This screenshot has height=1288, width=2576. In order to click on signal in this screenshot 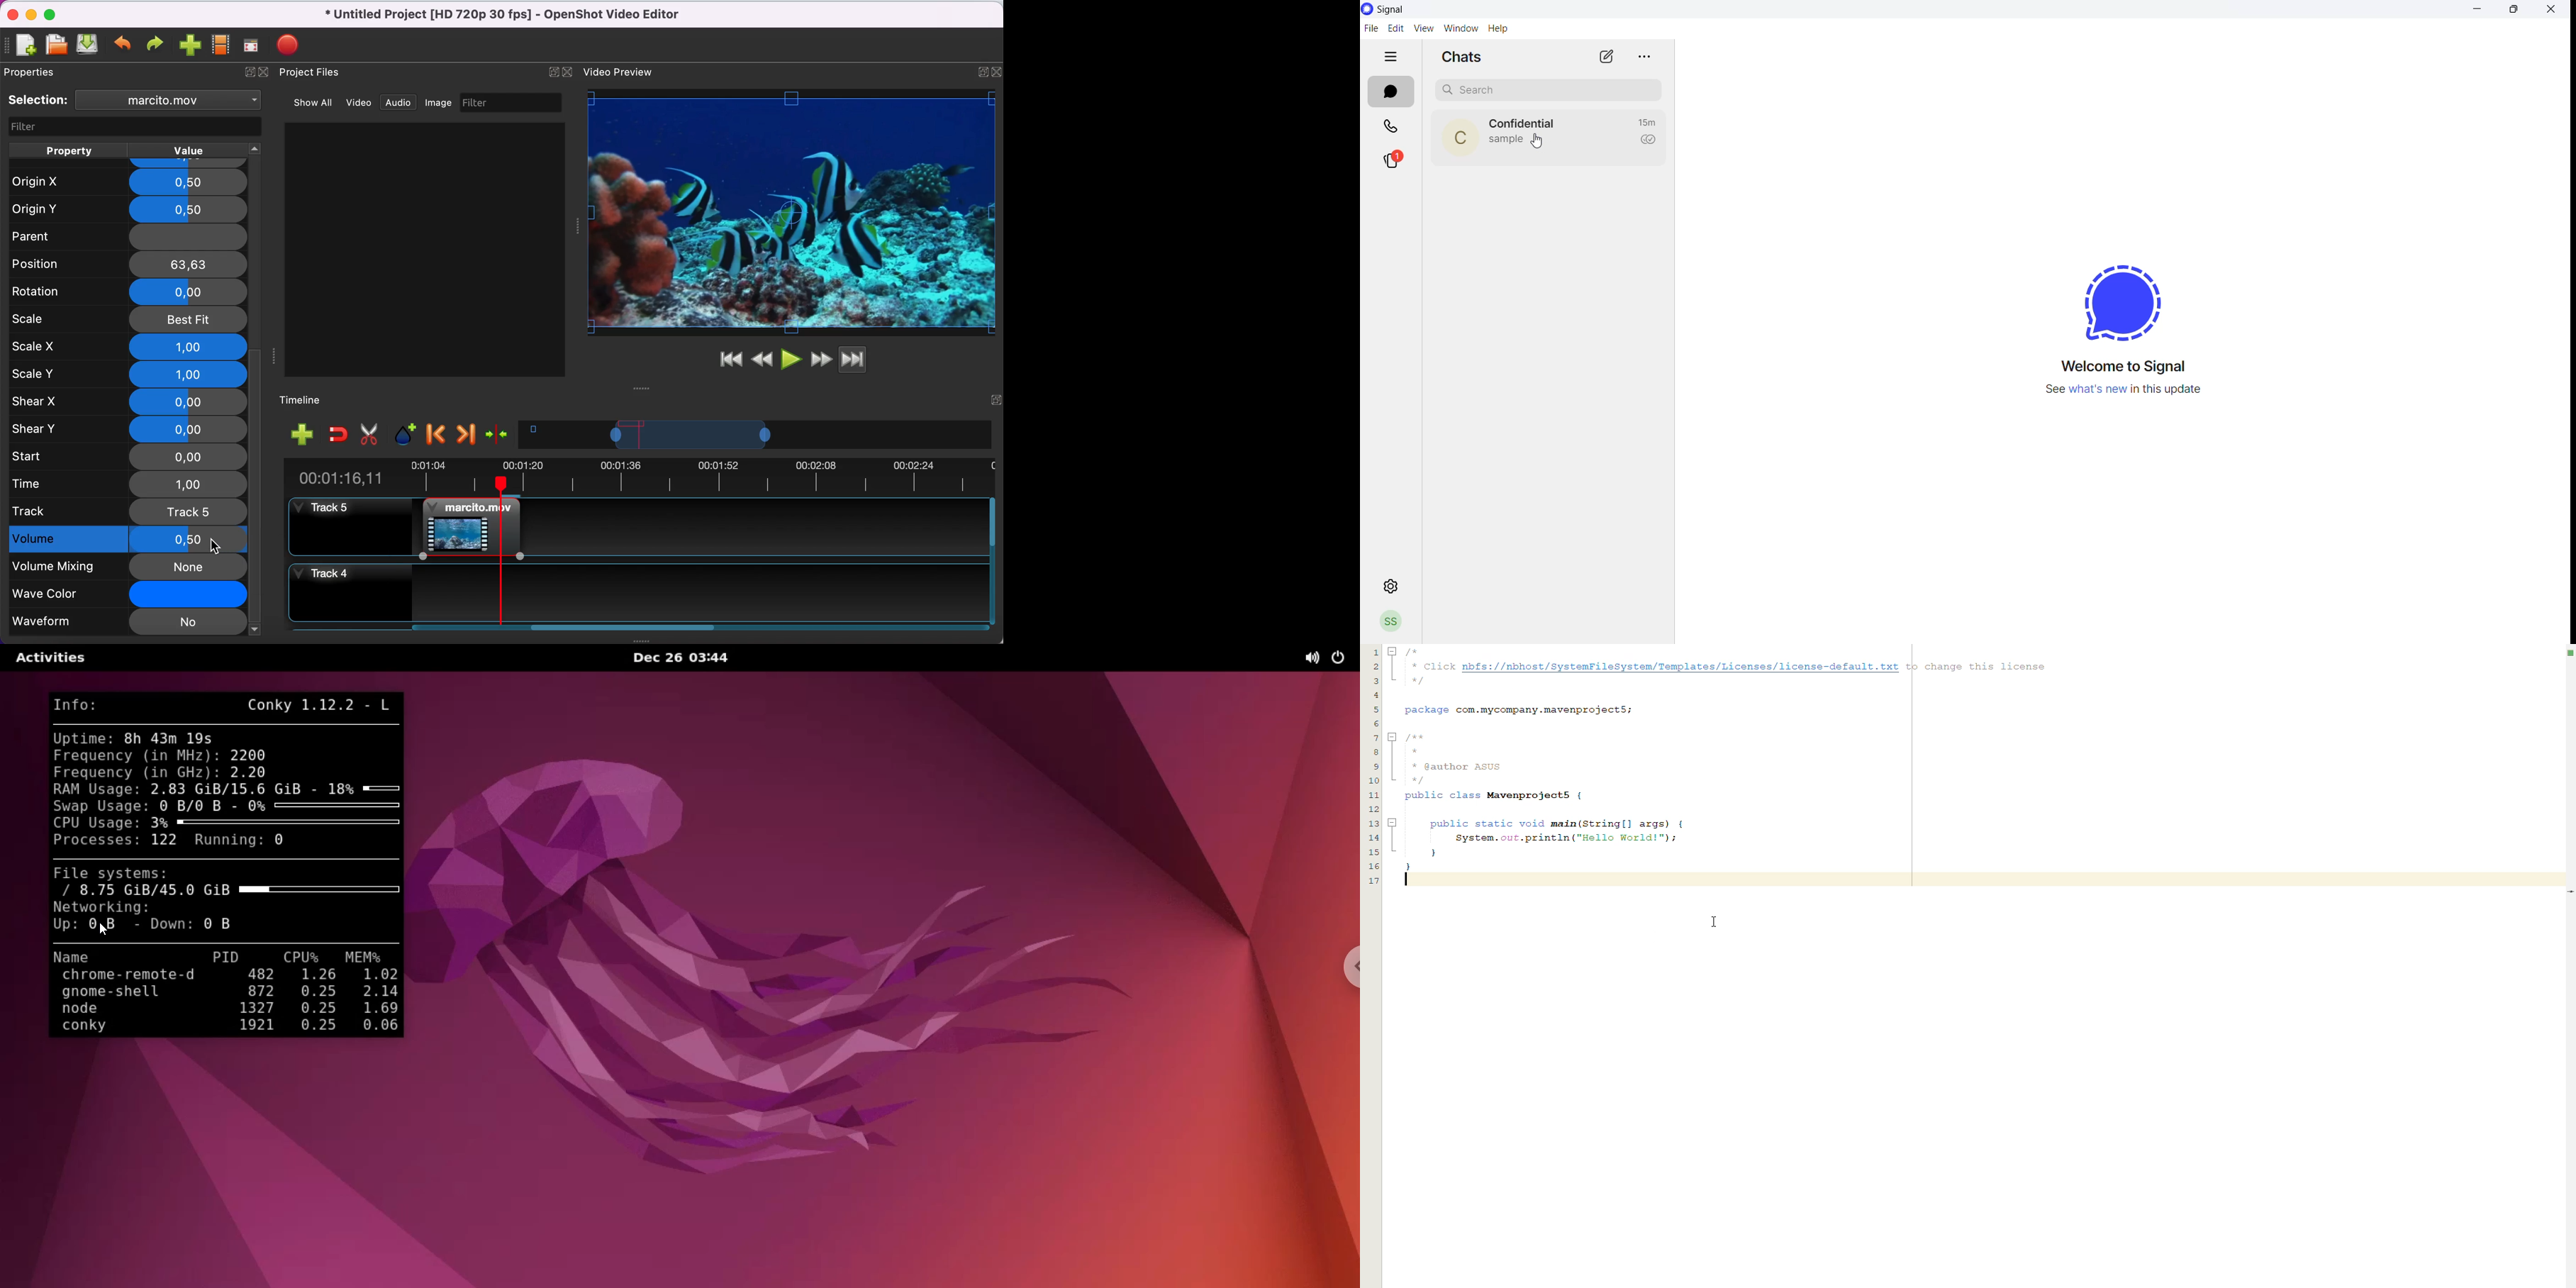, I will do `click(1392, 11)`.